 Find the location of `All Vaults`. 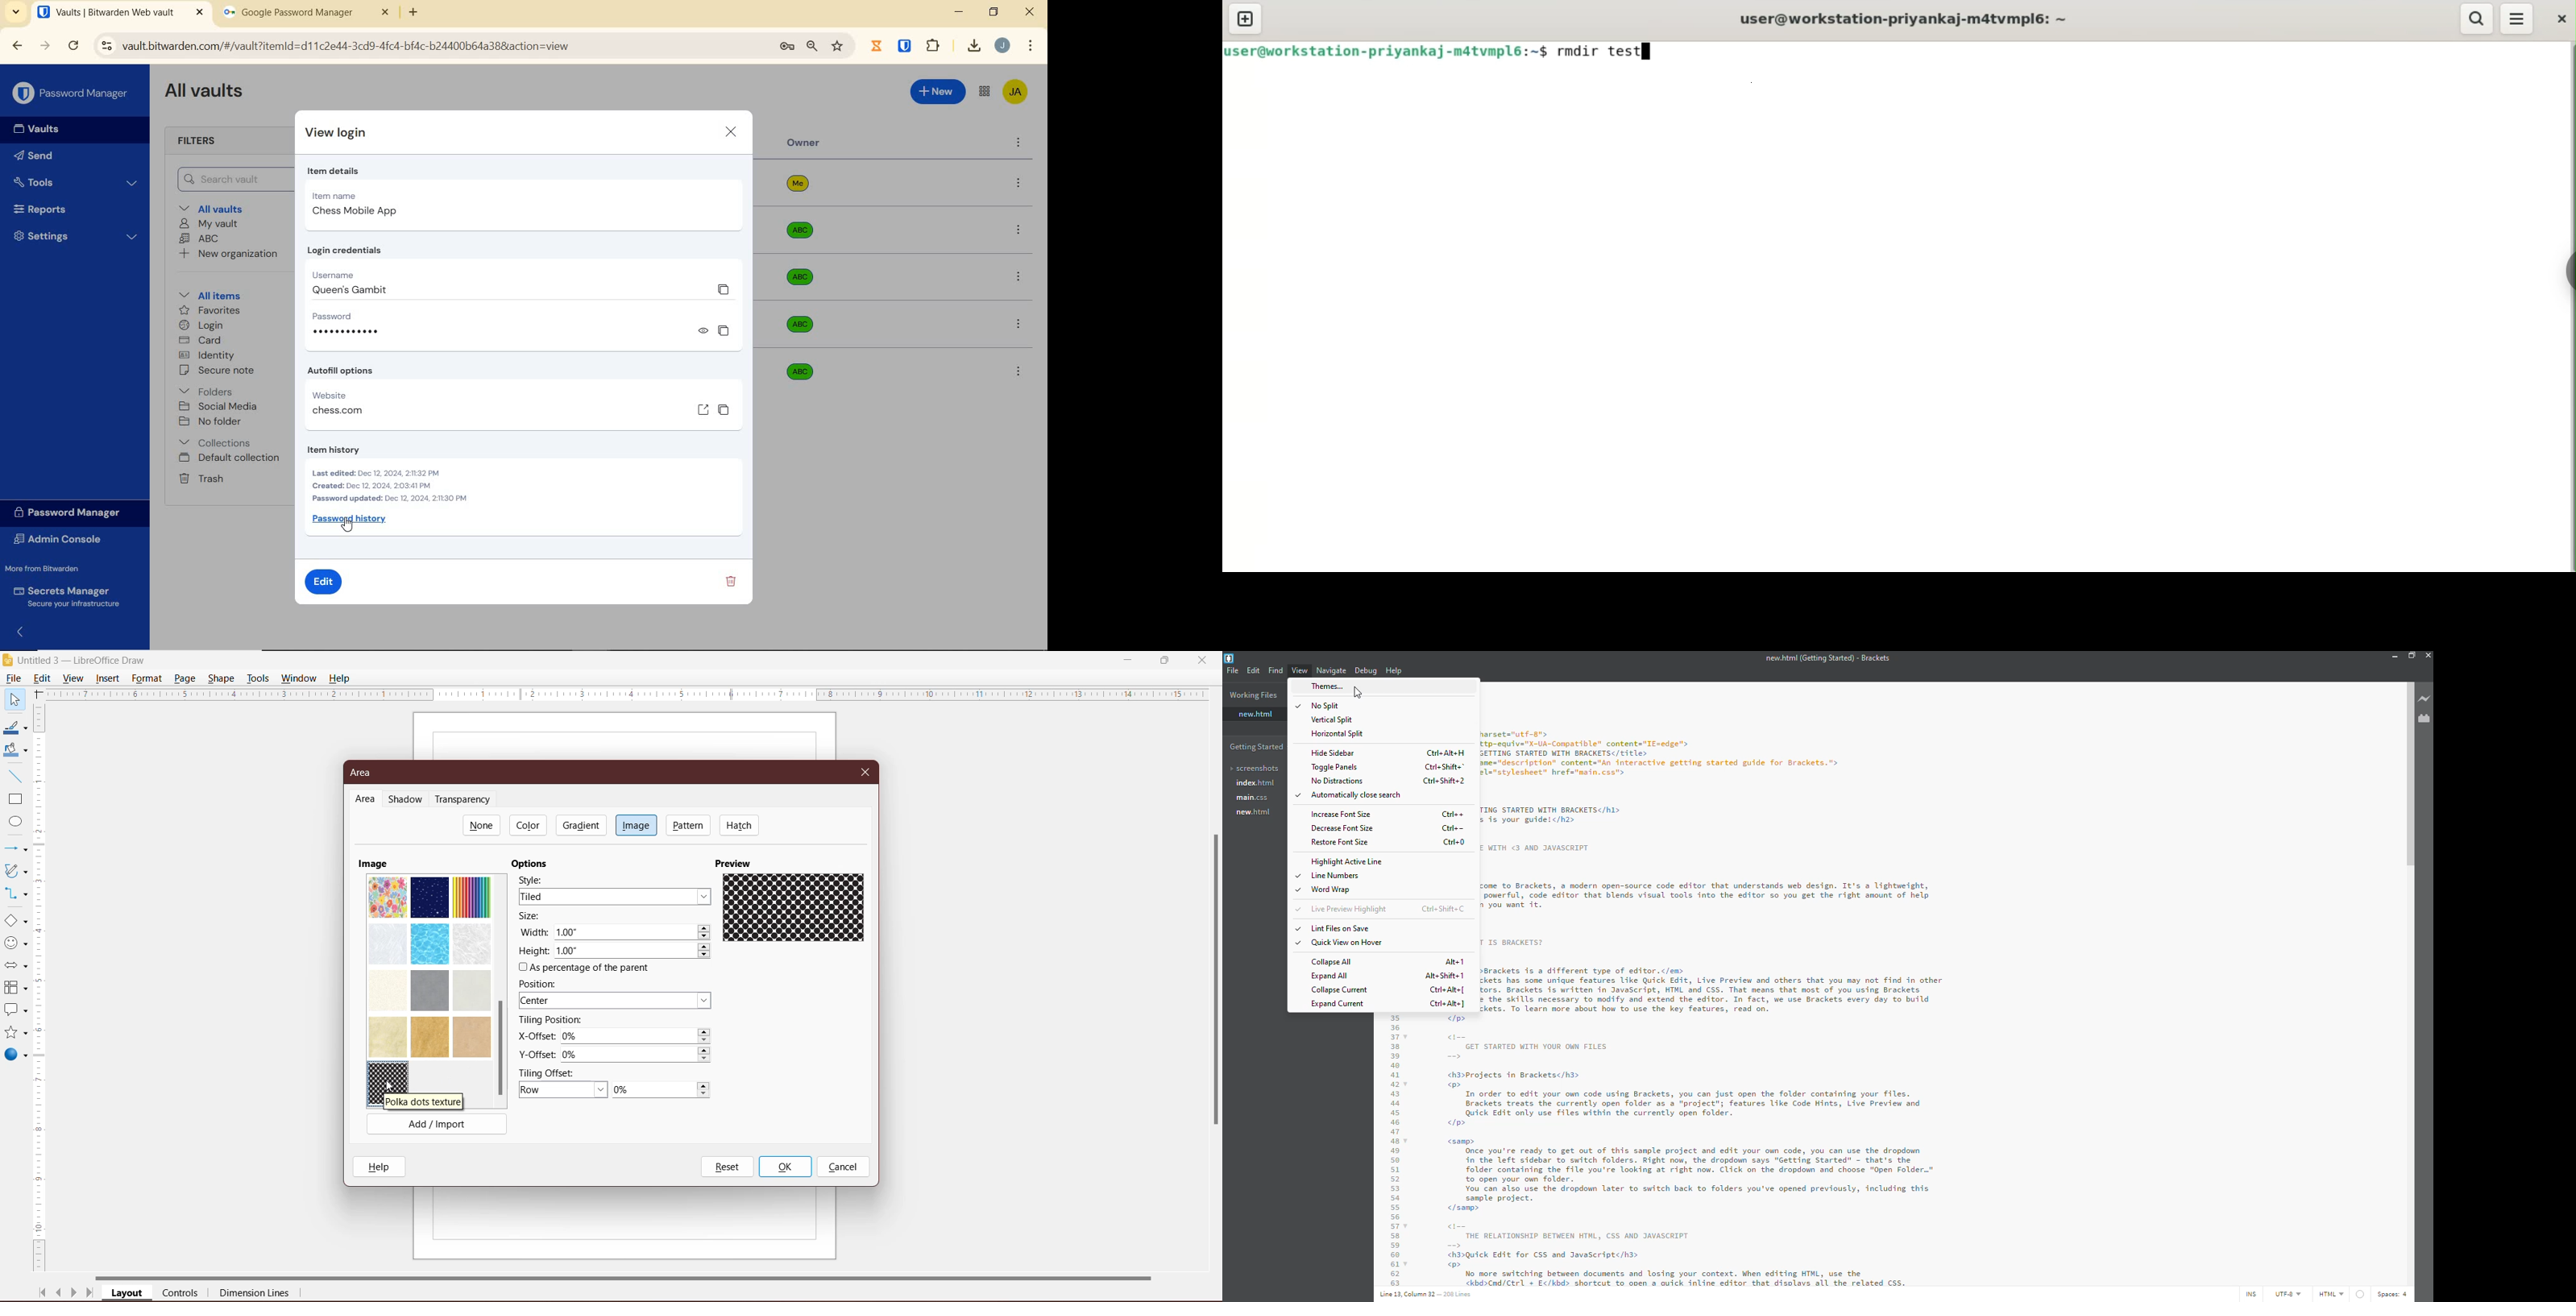

All Vaults is located at coordinates (206, 92).